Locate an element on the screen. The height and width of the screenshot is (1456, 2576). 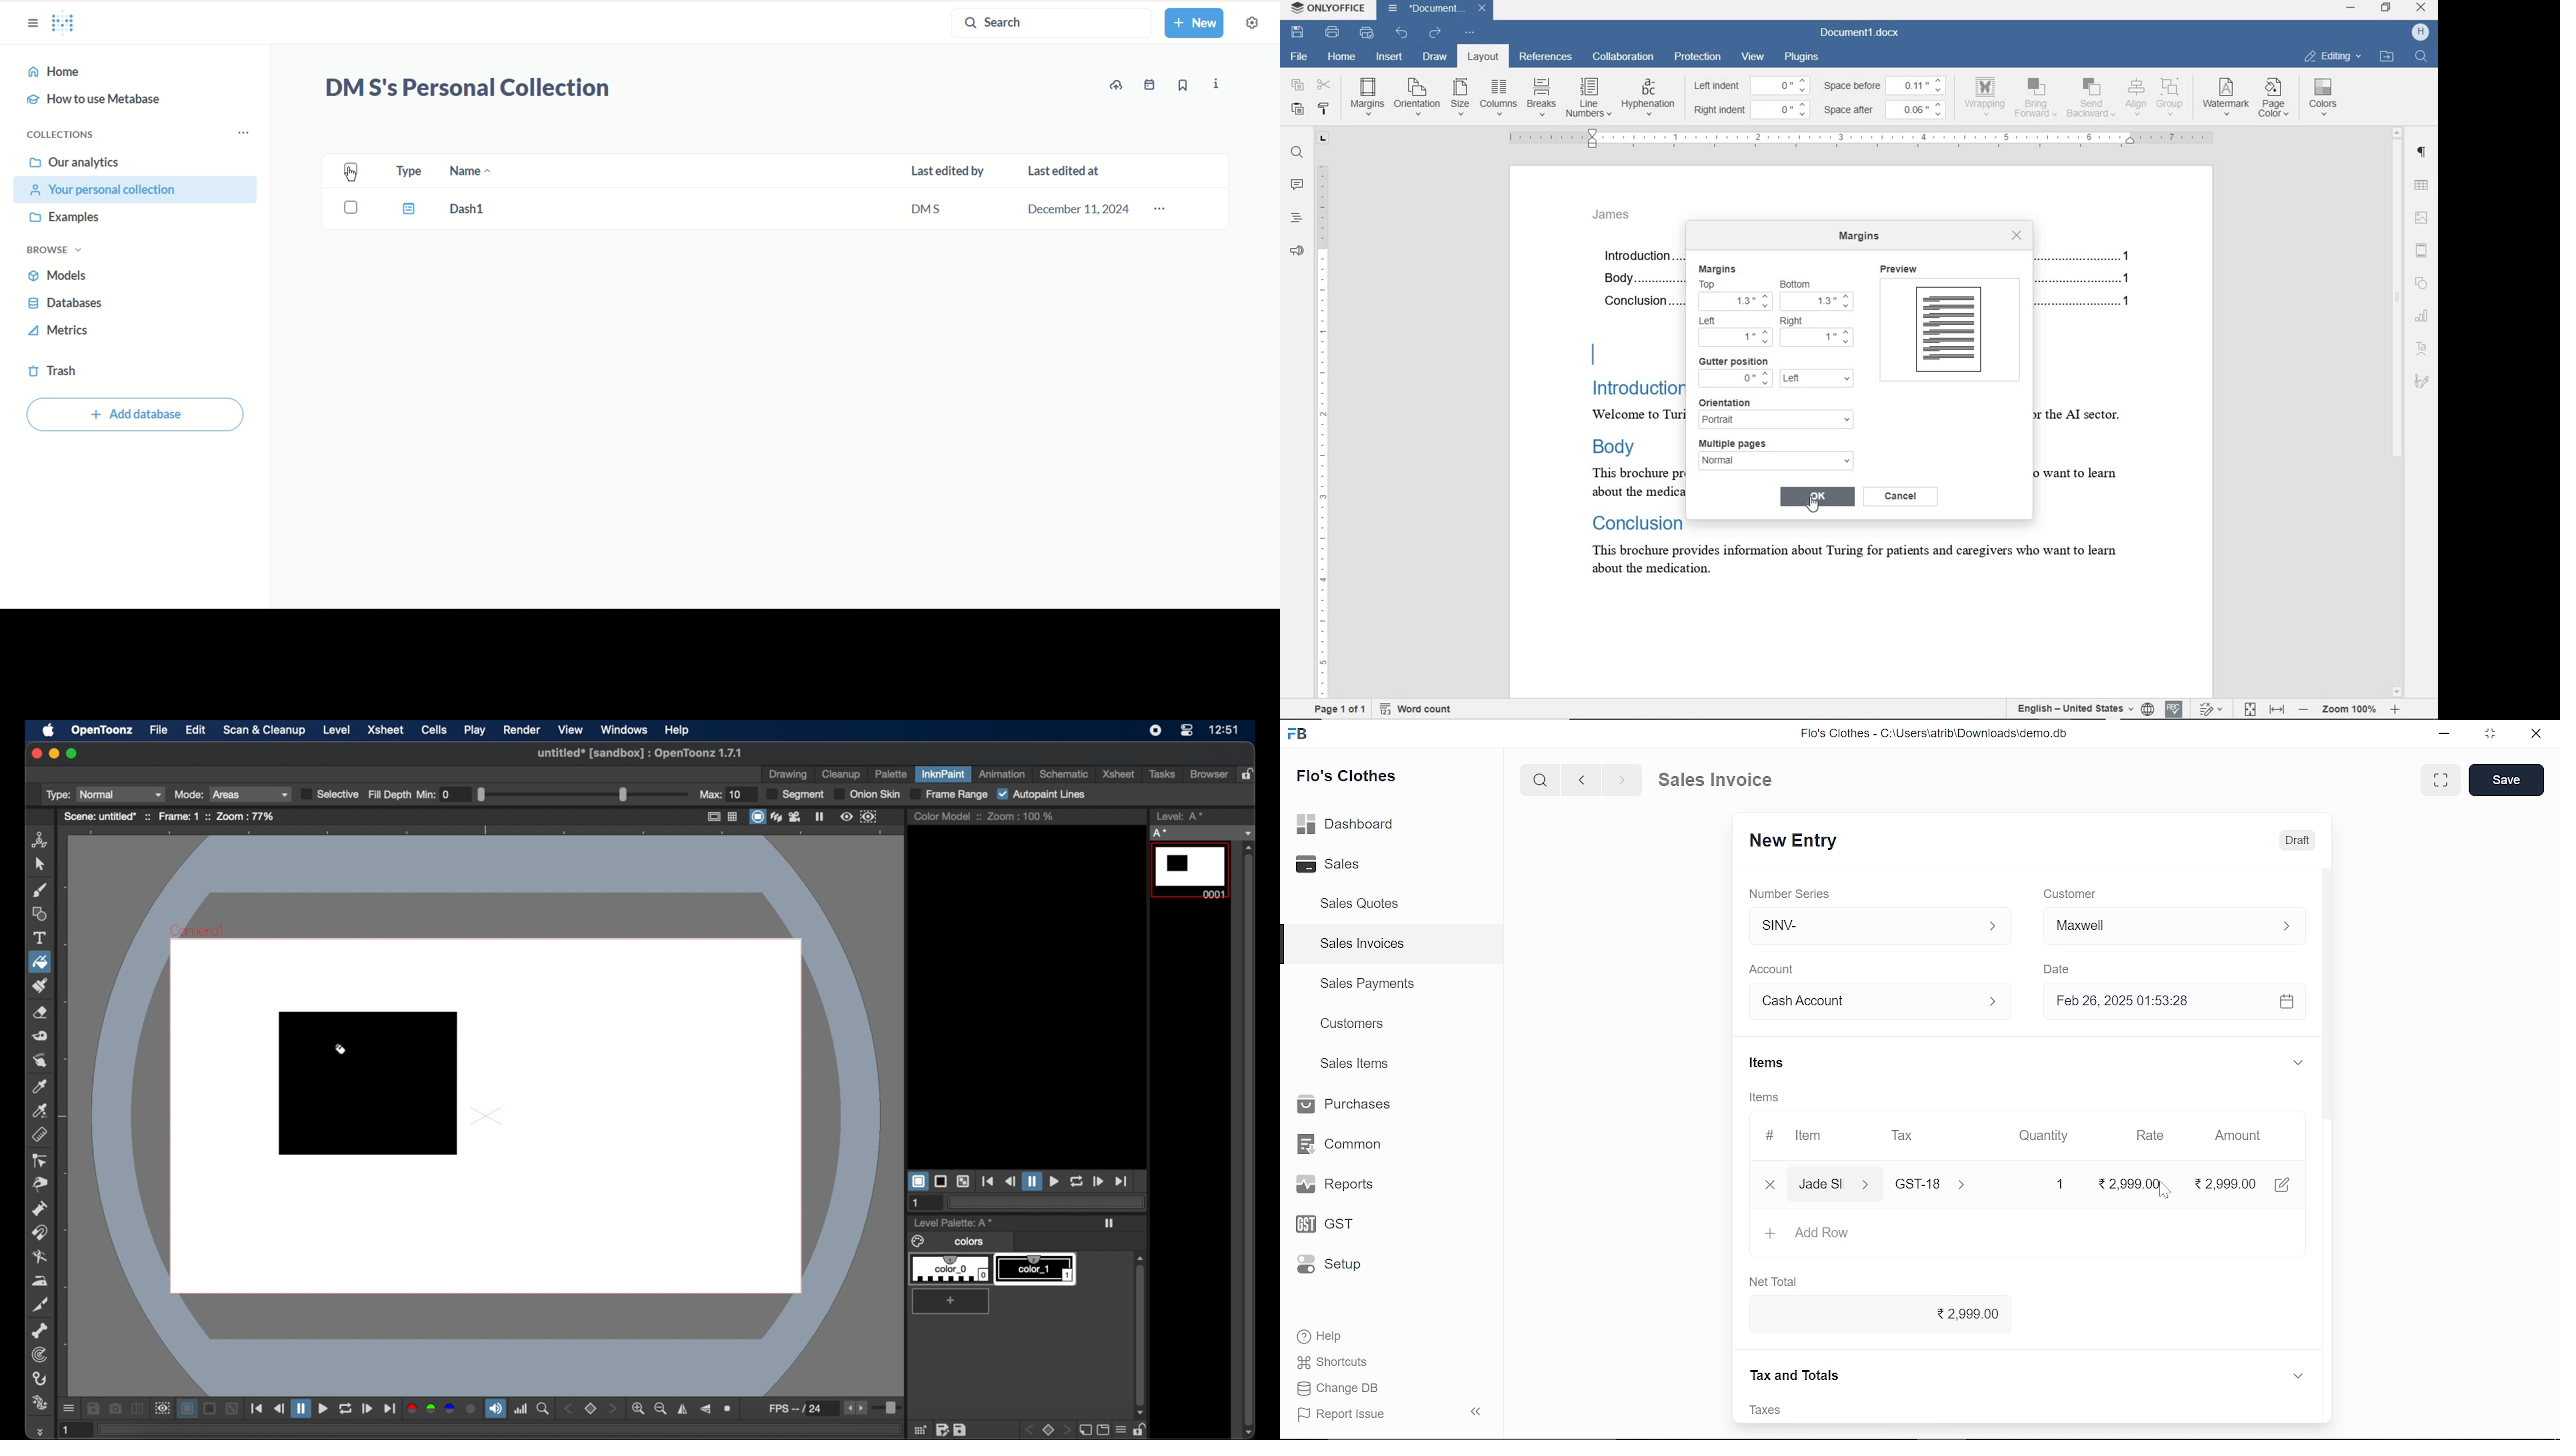
left is located at coordinates (1817, 379).